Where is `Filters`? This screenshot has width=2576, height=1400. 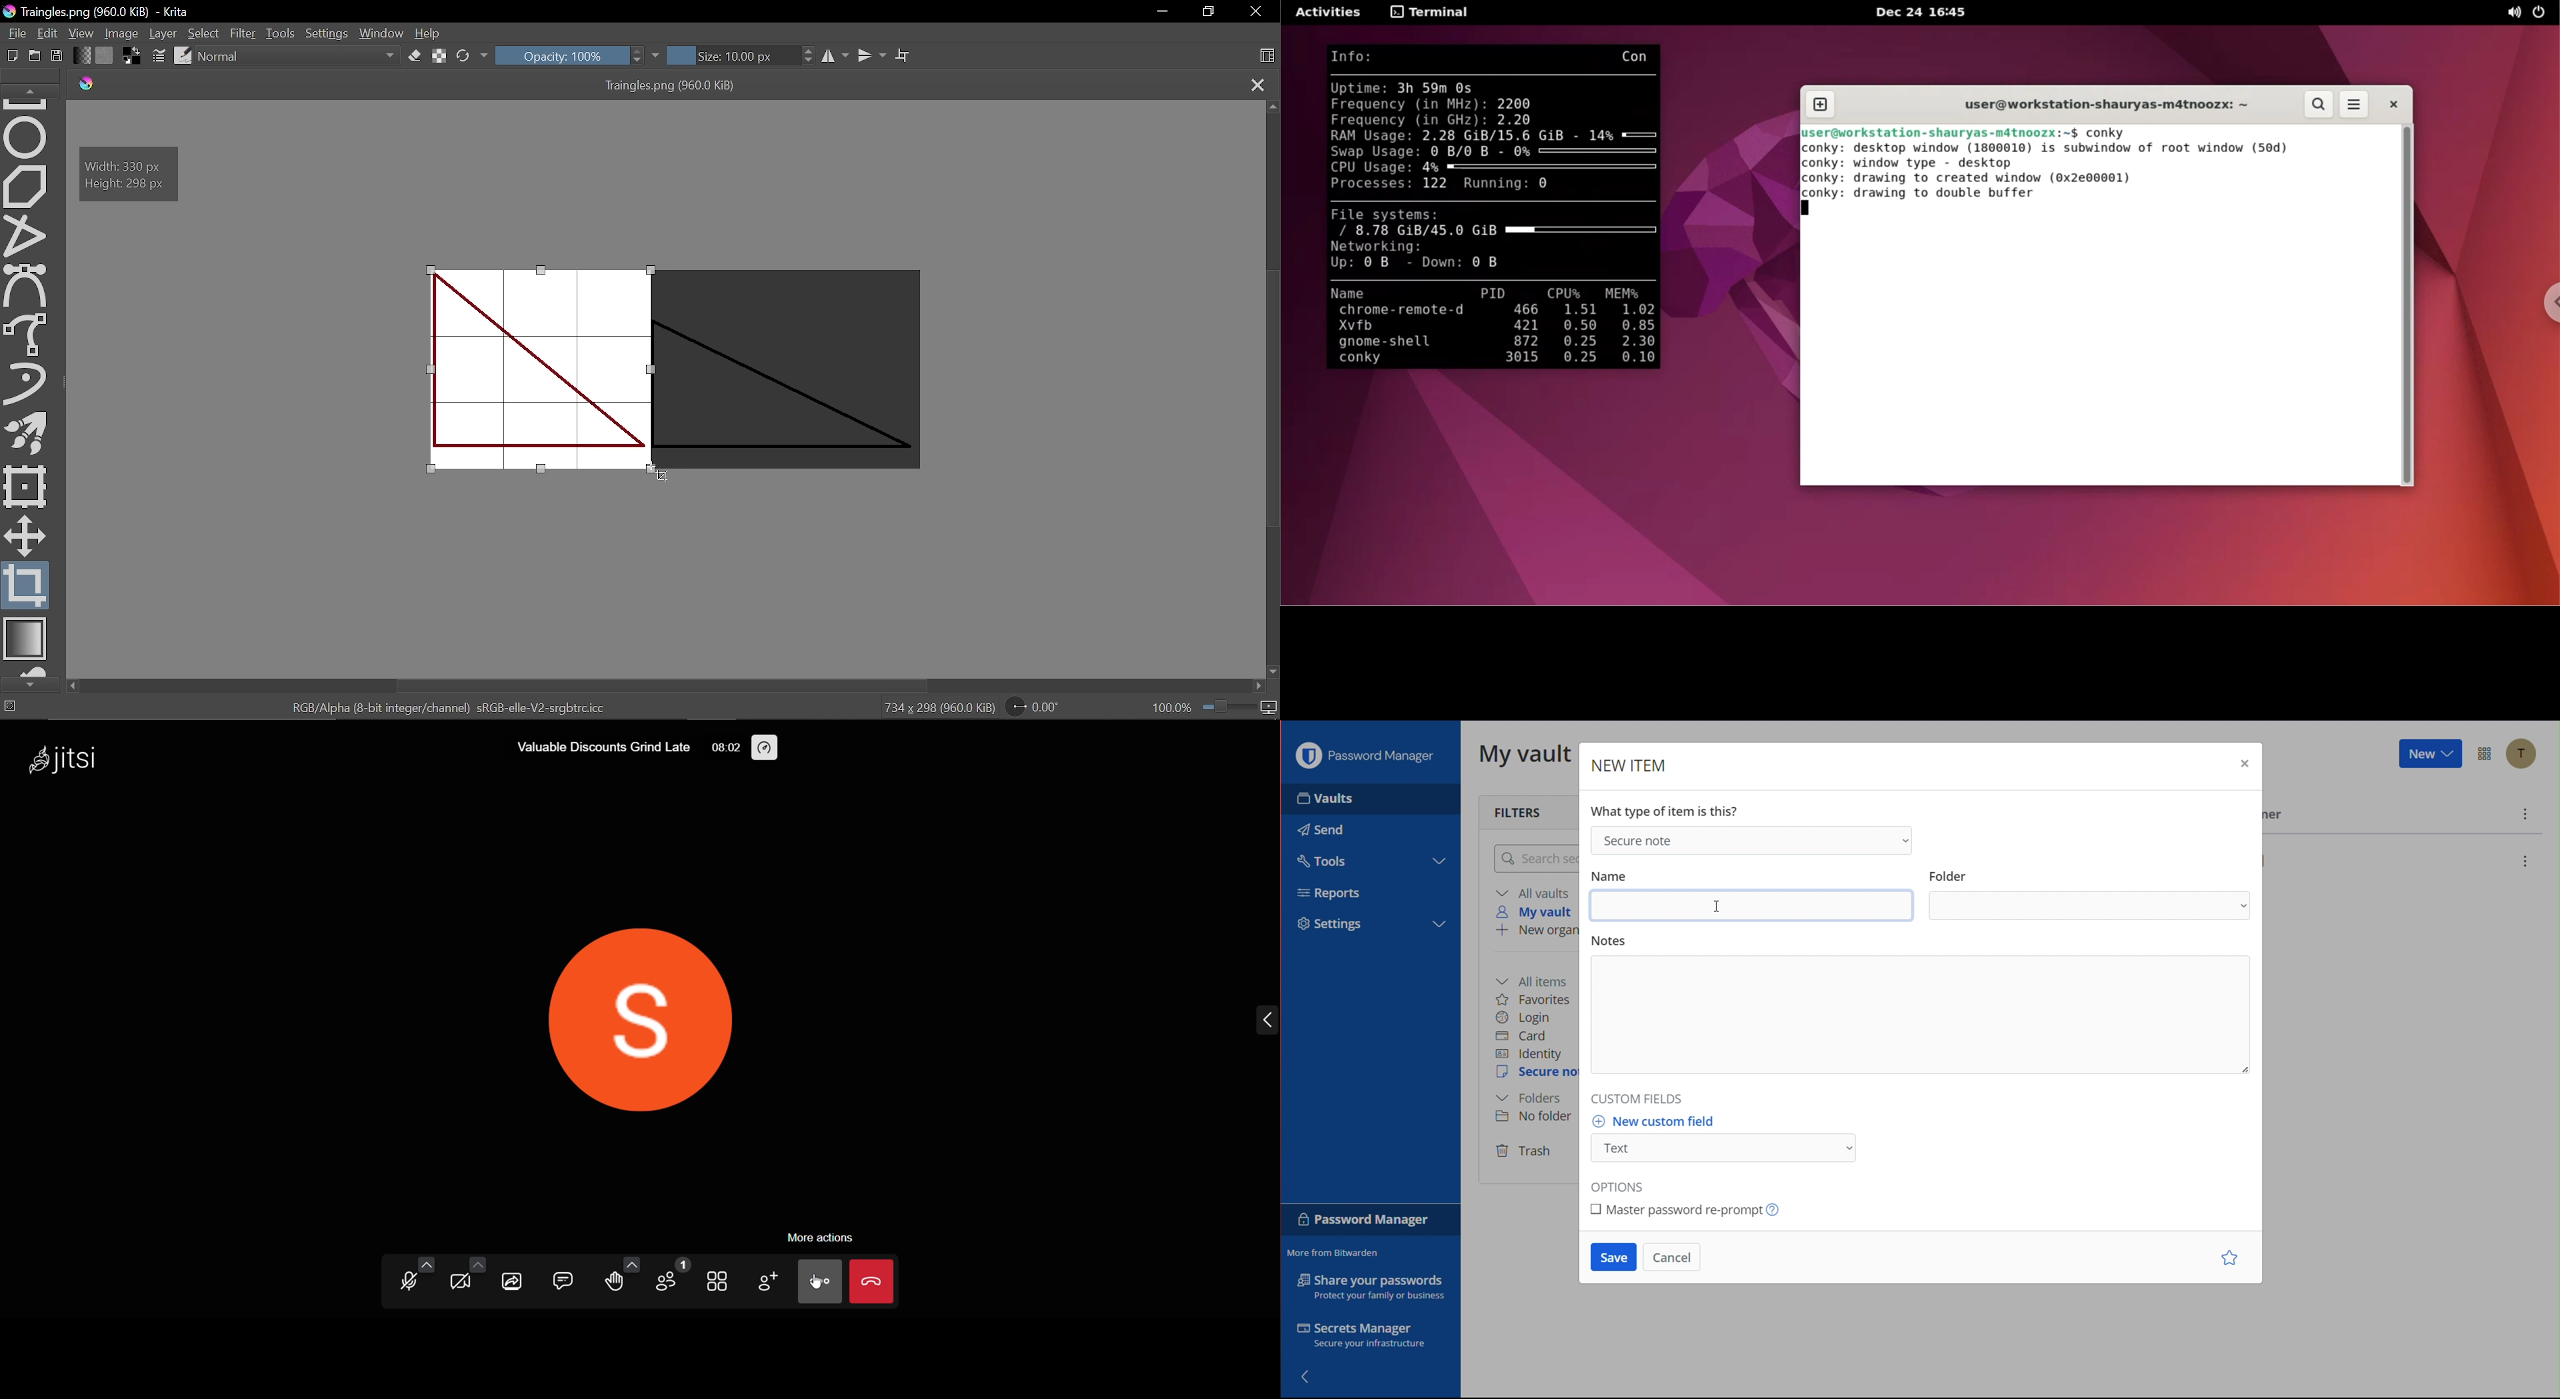 Filters is located at coordinates (1522, 811).